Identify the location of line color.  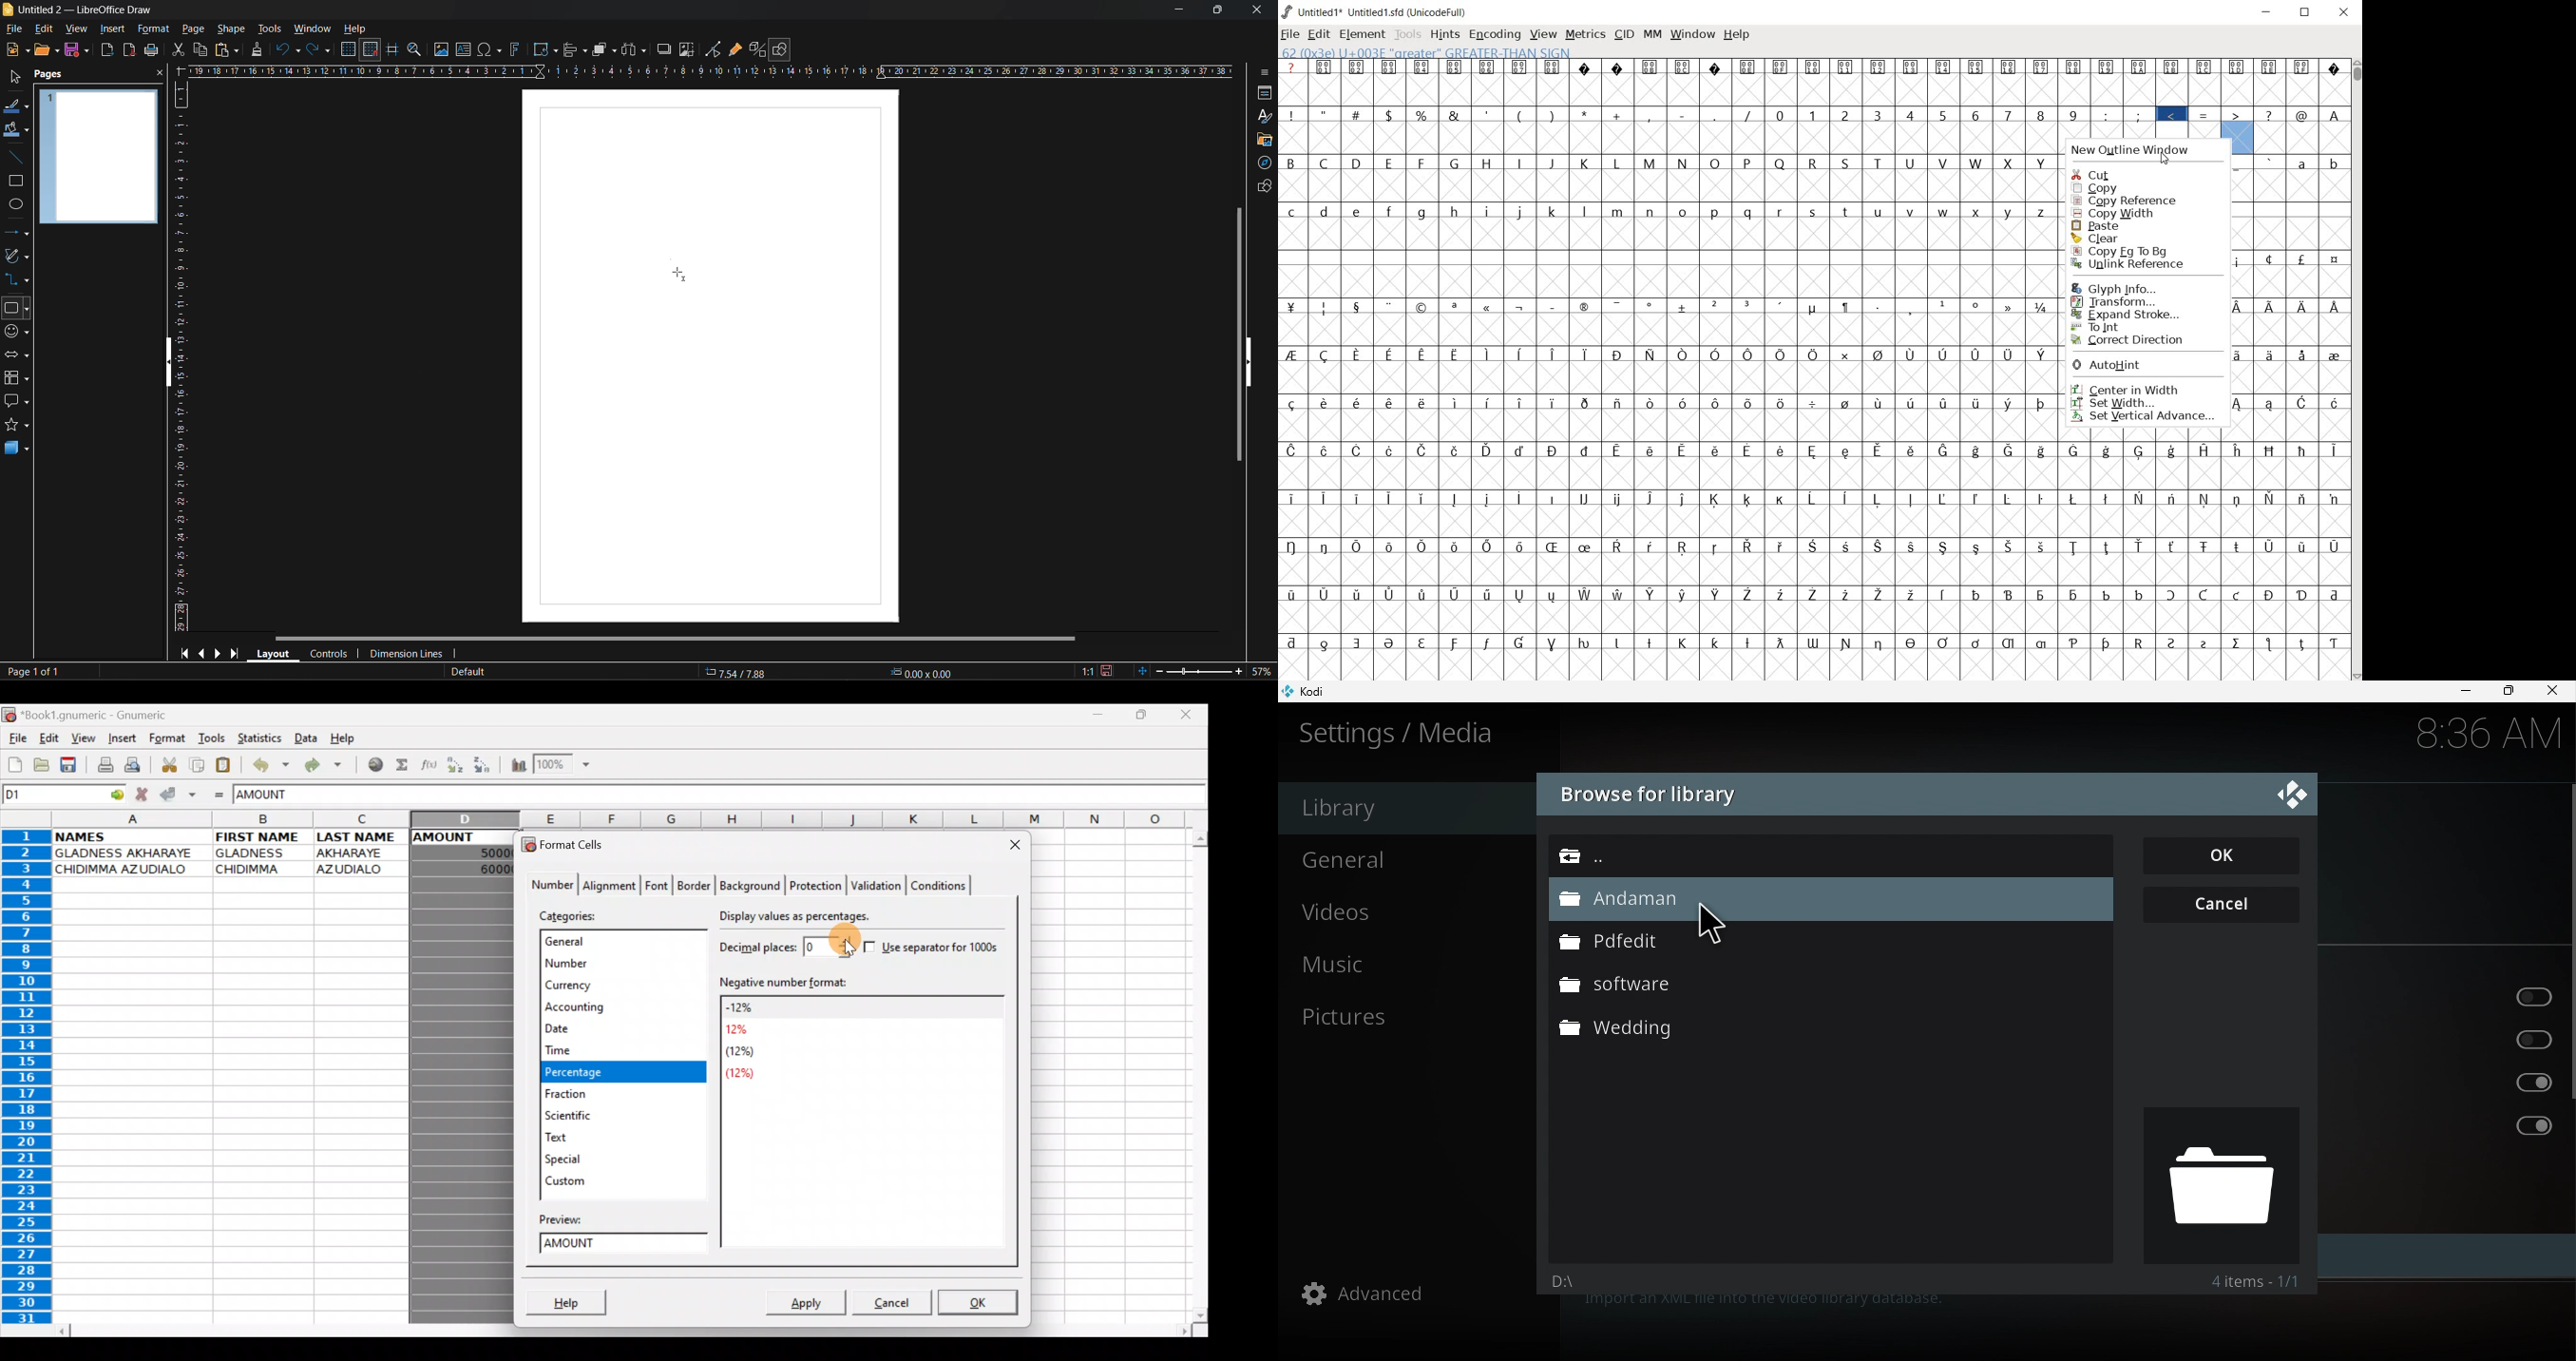
(17, 108).